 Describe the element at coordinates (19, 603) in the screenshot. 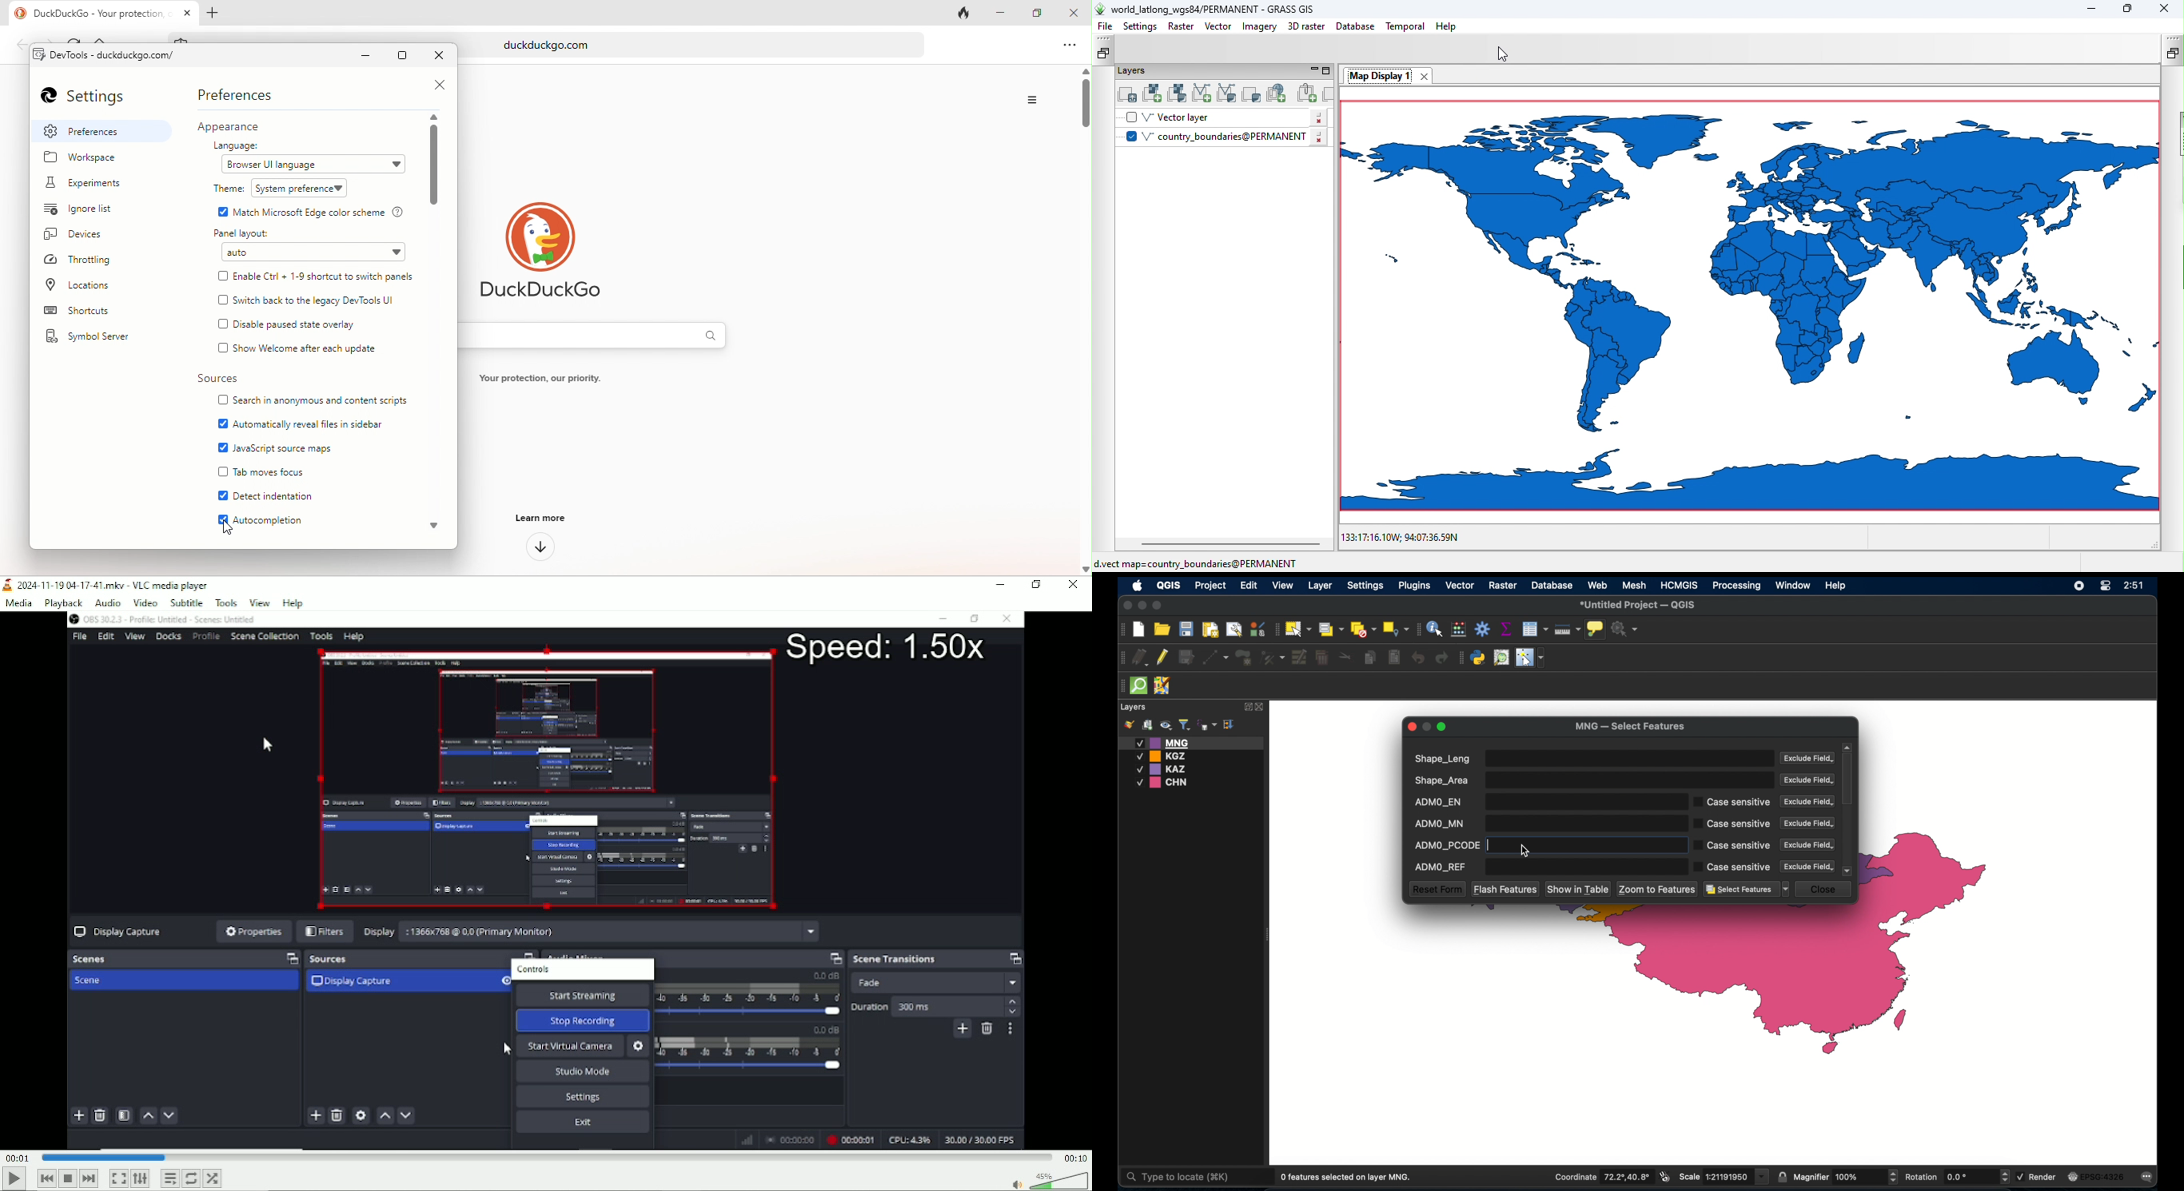

I see `media` at that location.